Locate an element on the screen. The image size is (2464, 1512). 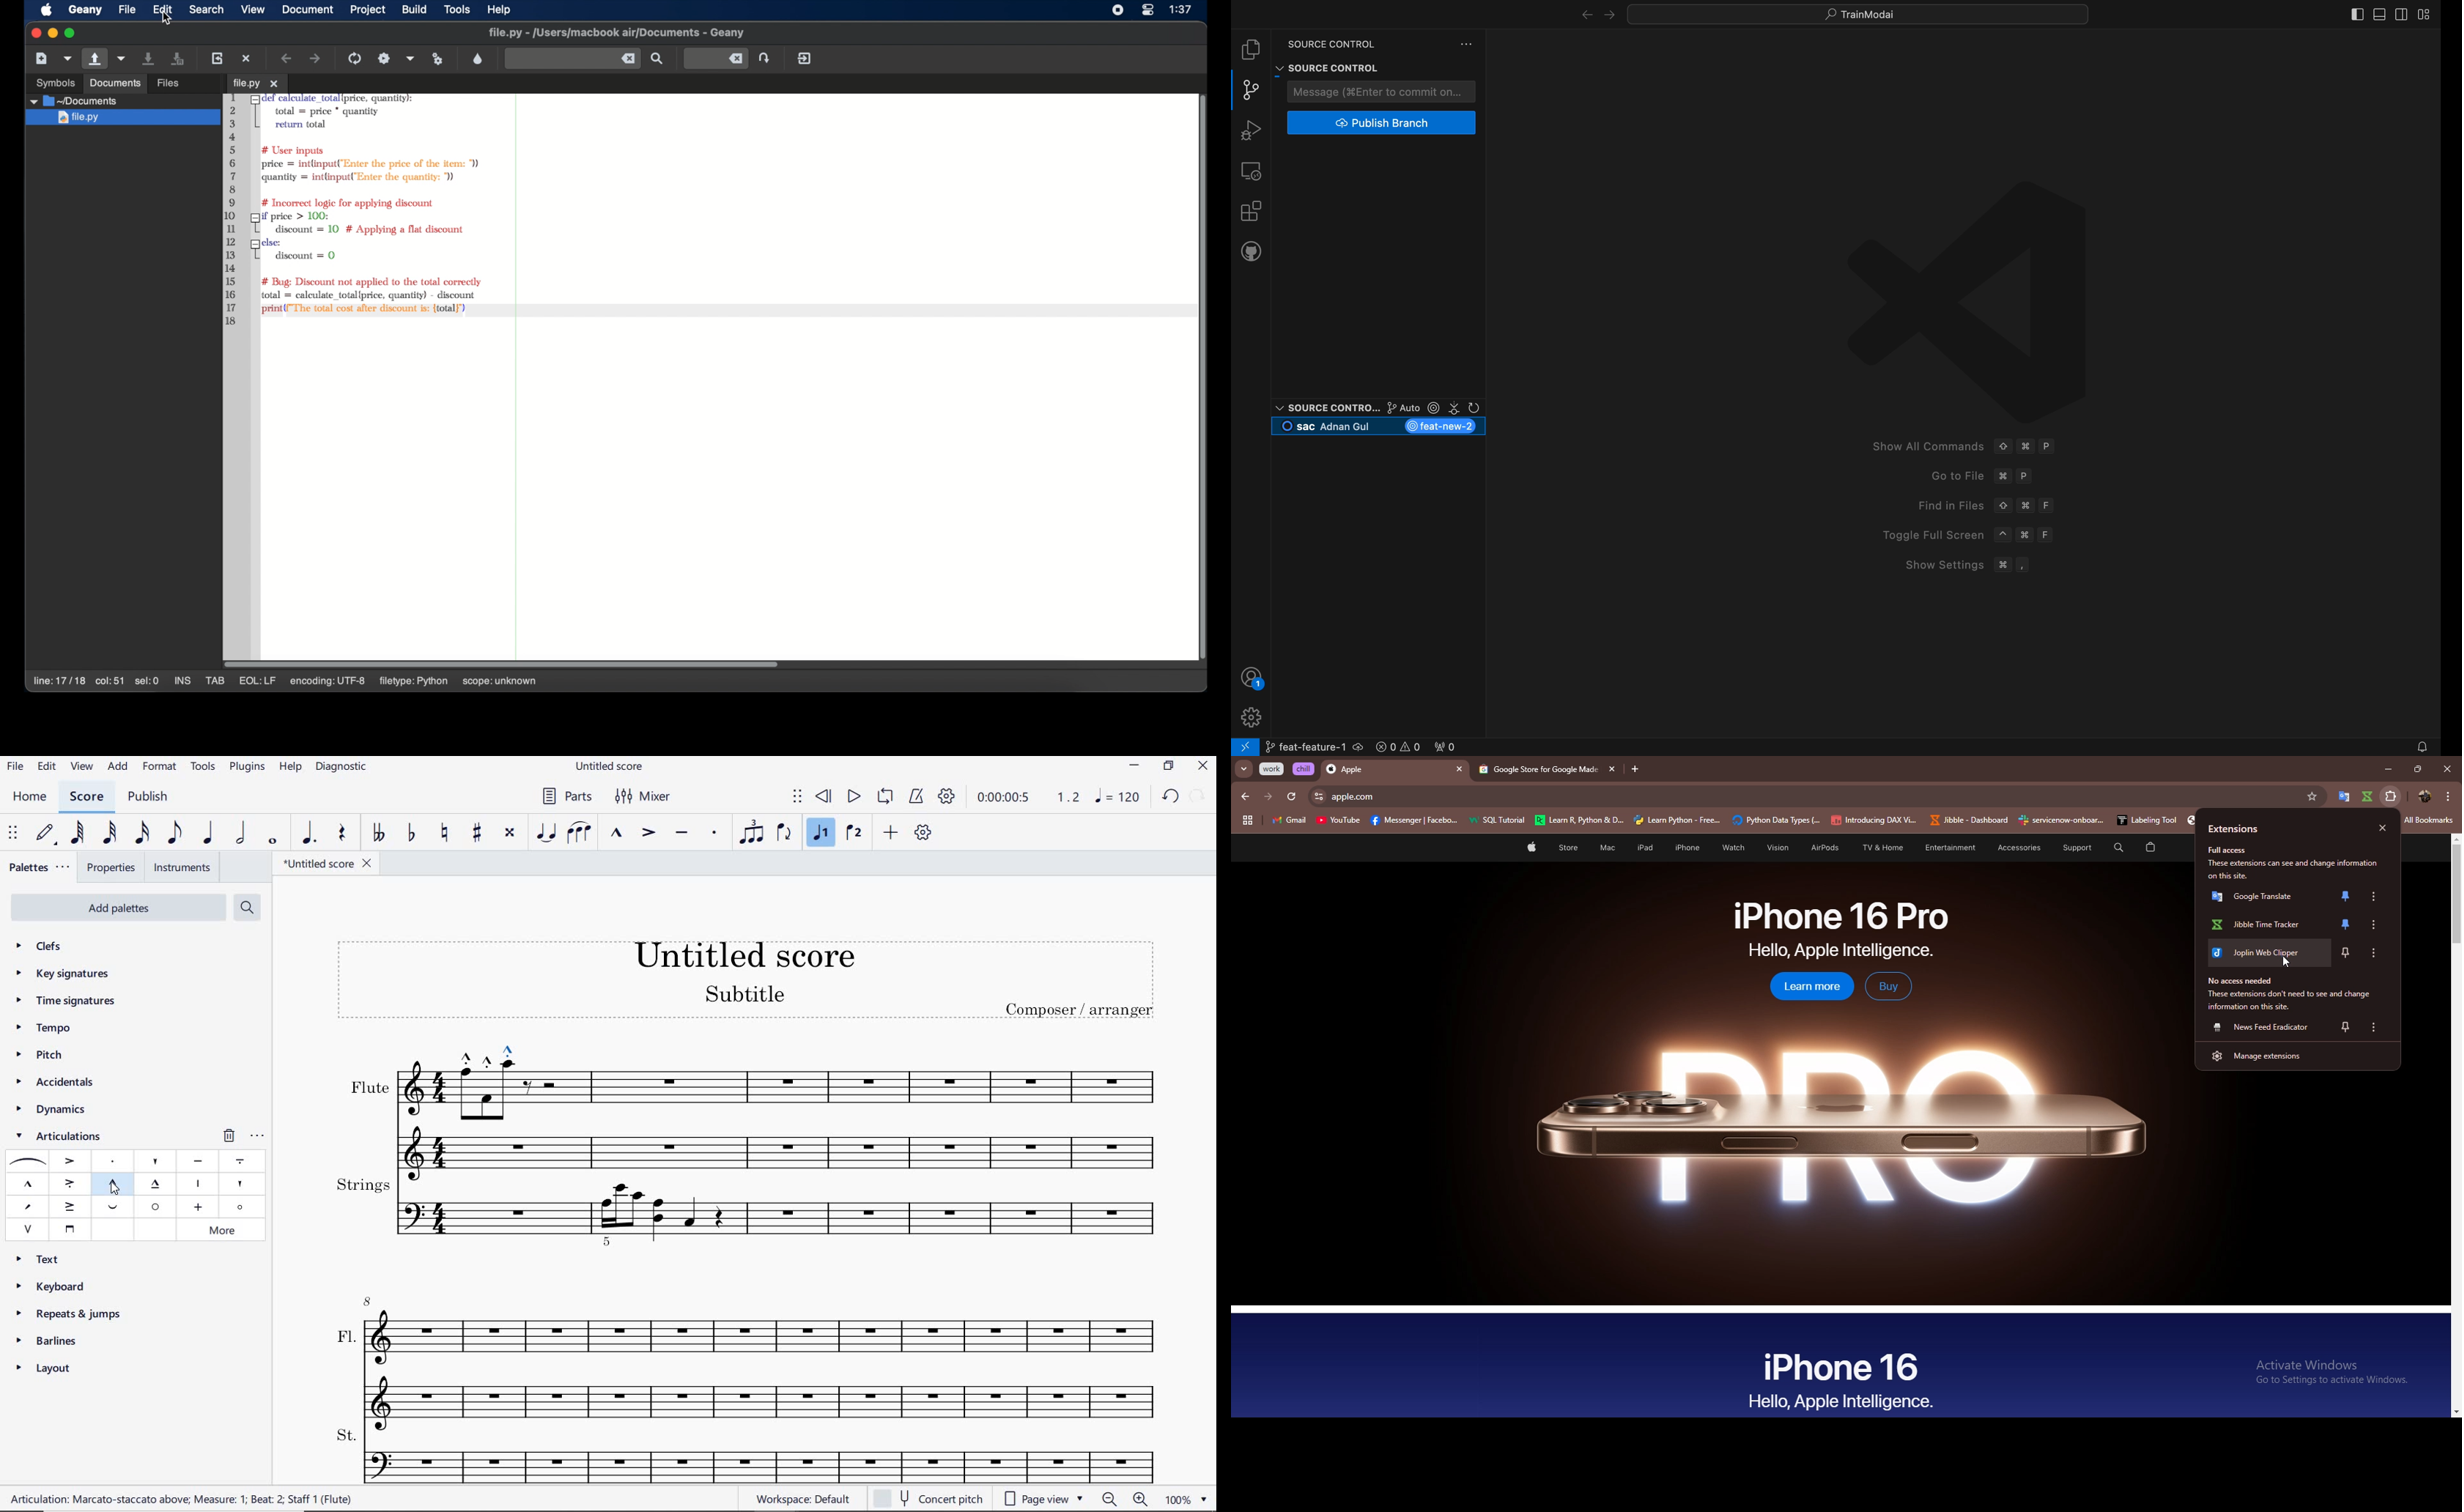
TOGGLE DOUBLE-SHARP is located at coordinates (510, 833).